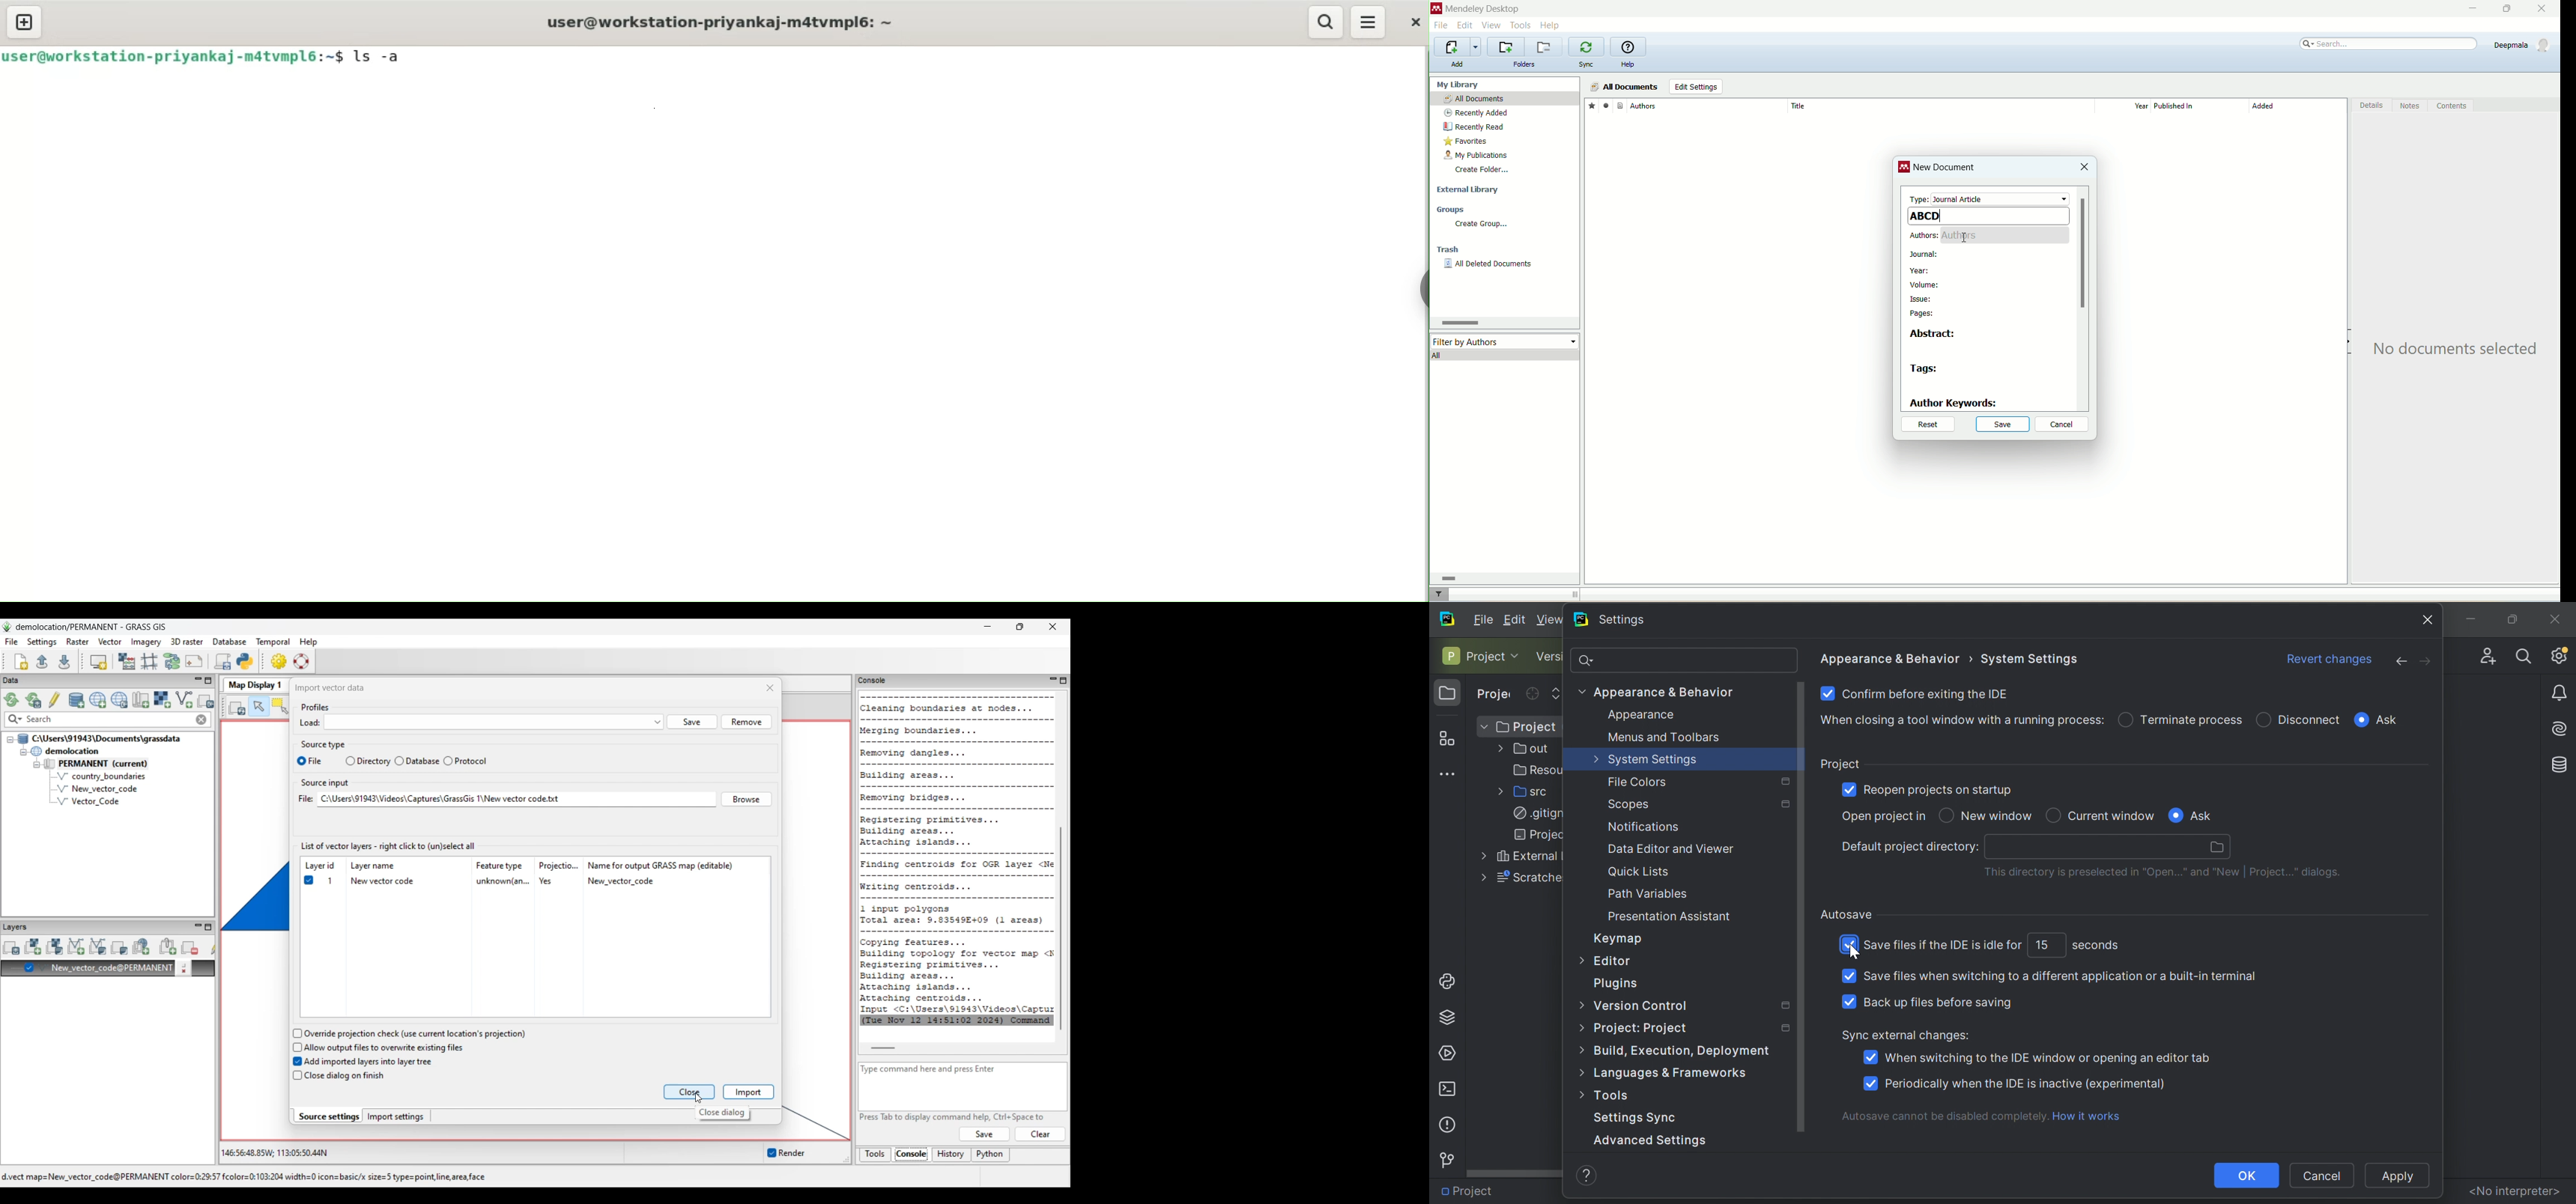 This screenshot has height=1204, width=2576. Describe the element at coordinates (2505, 9) in the screenshot. I see `maximize` at that location.